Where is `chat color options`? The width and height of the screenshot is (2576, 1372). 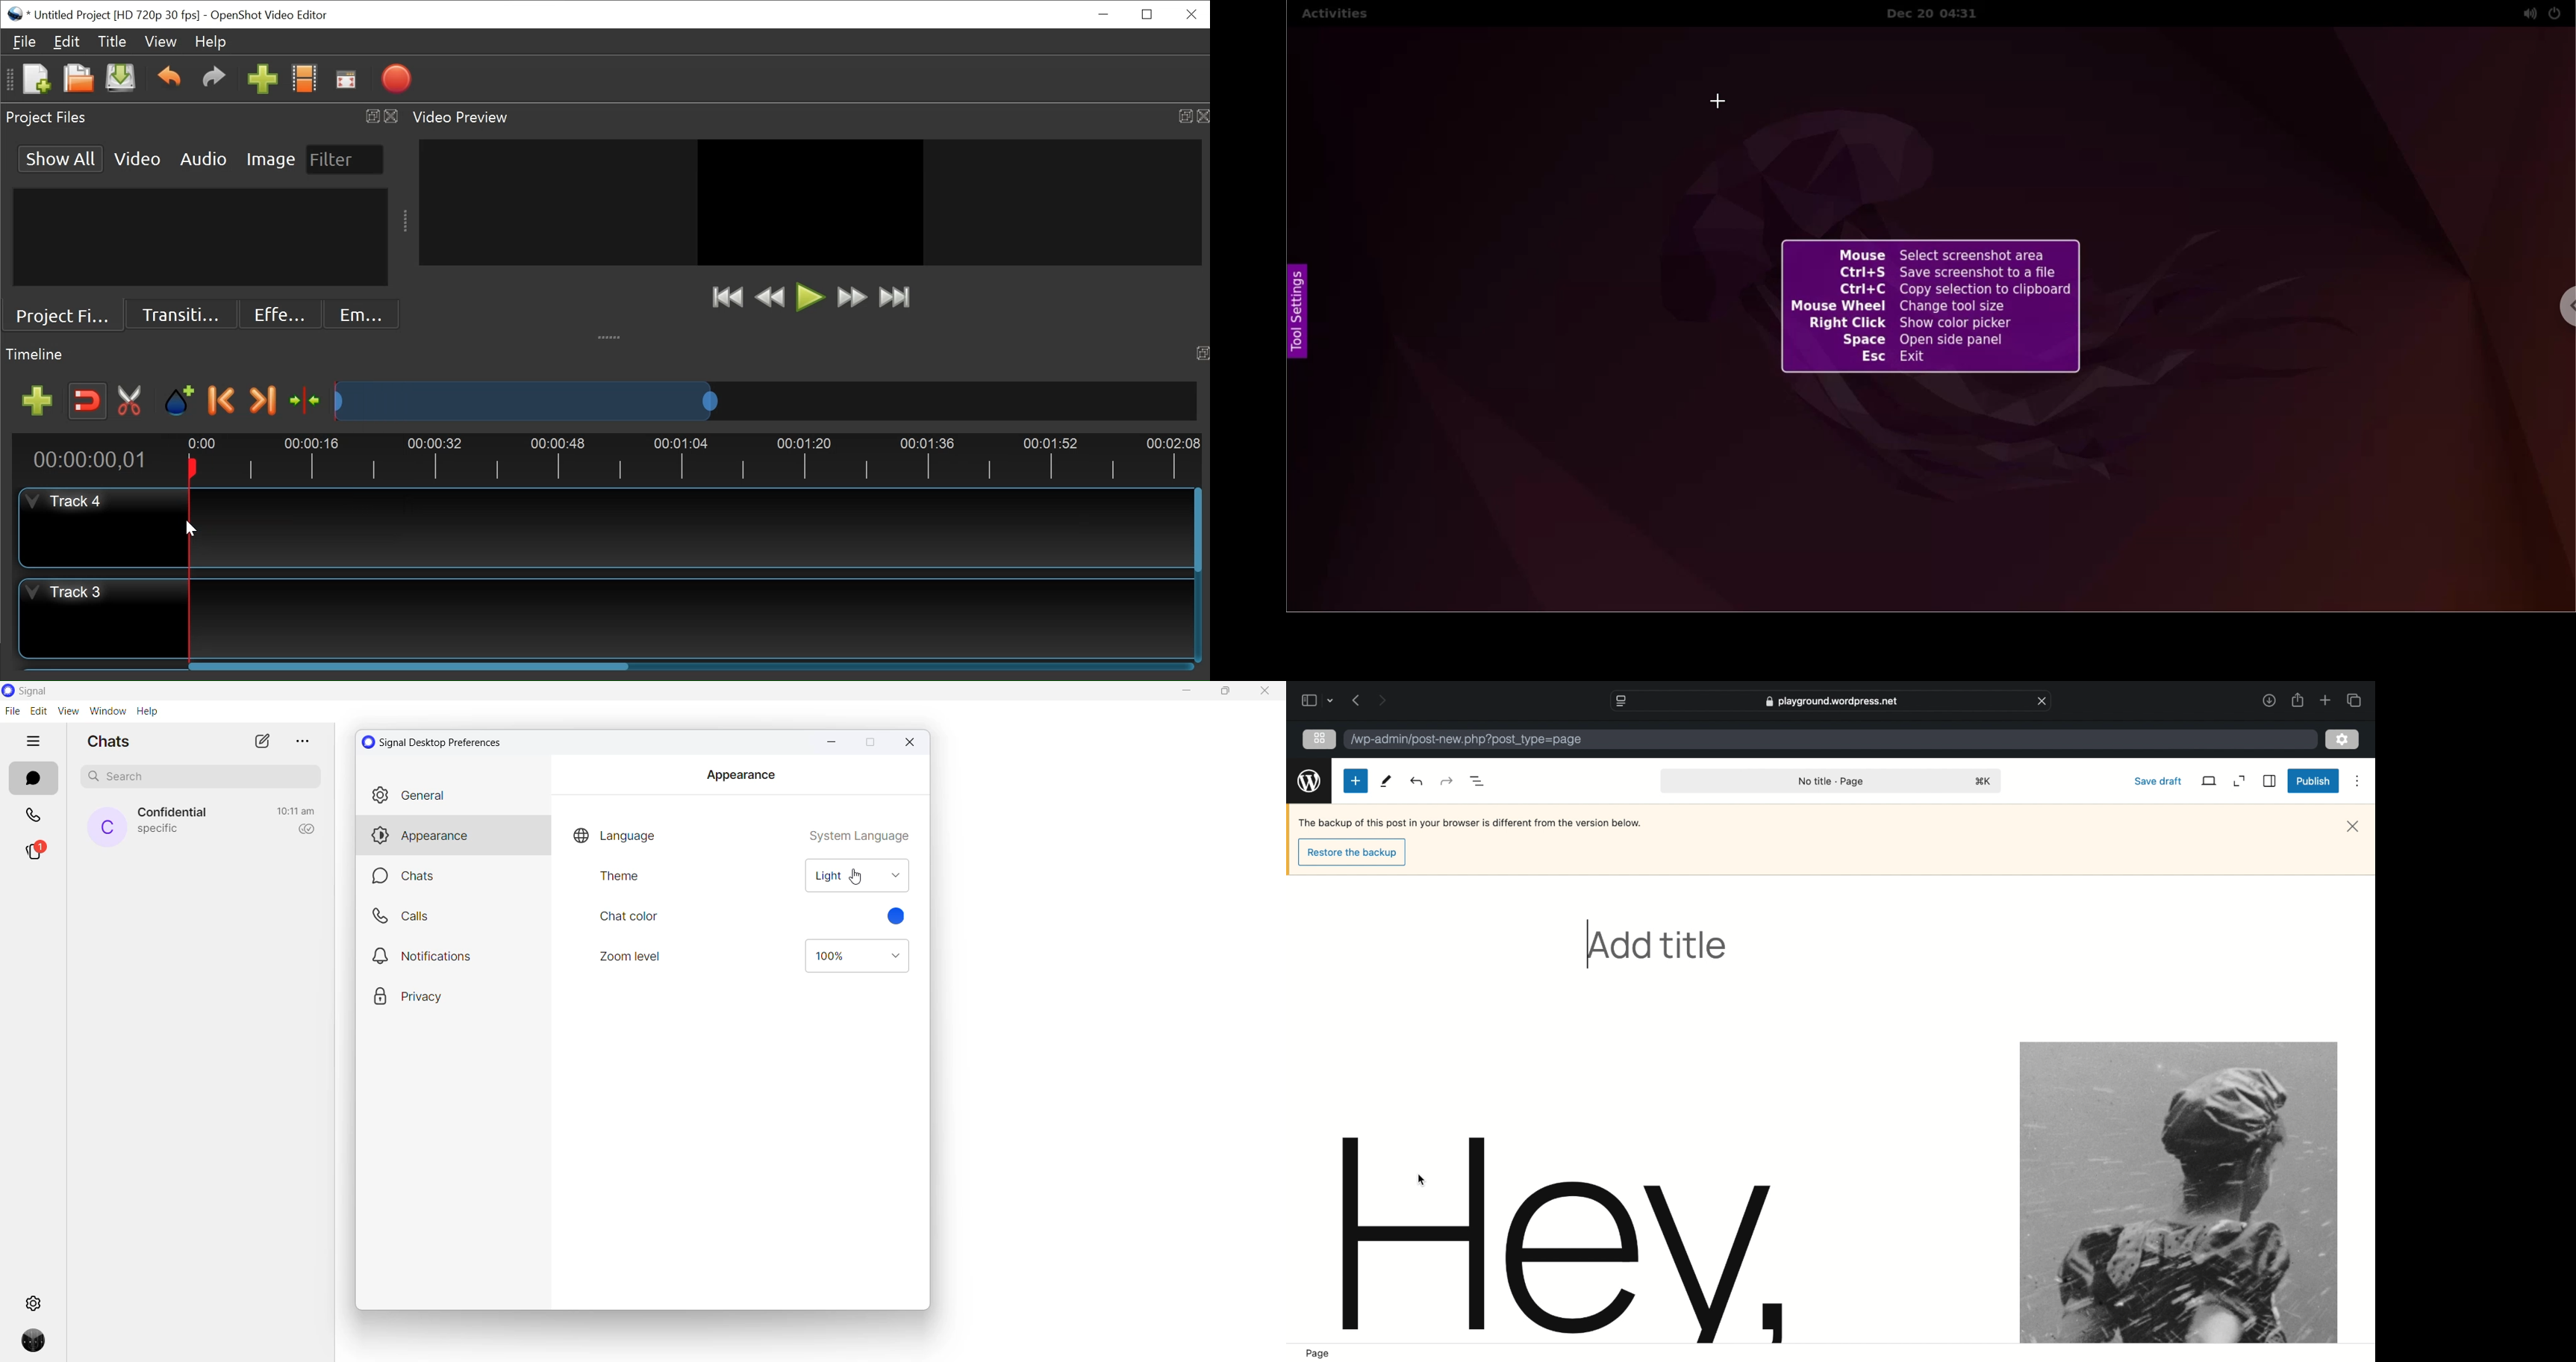
chat color options is located at coordinates (900, 918).